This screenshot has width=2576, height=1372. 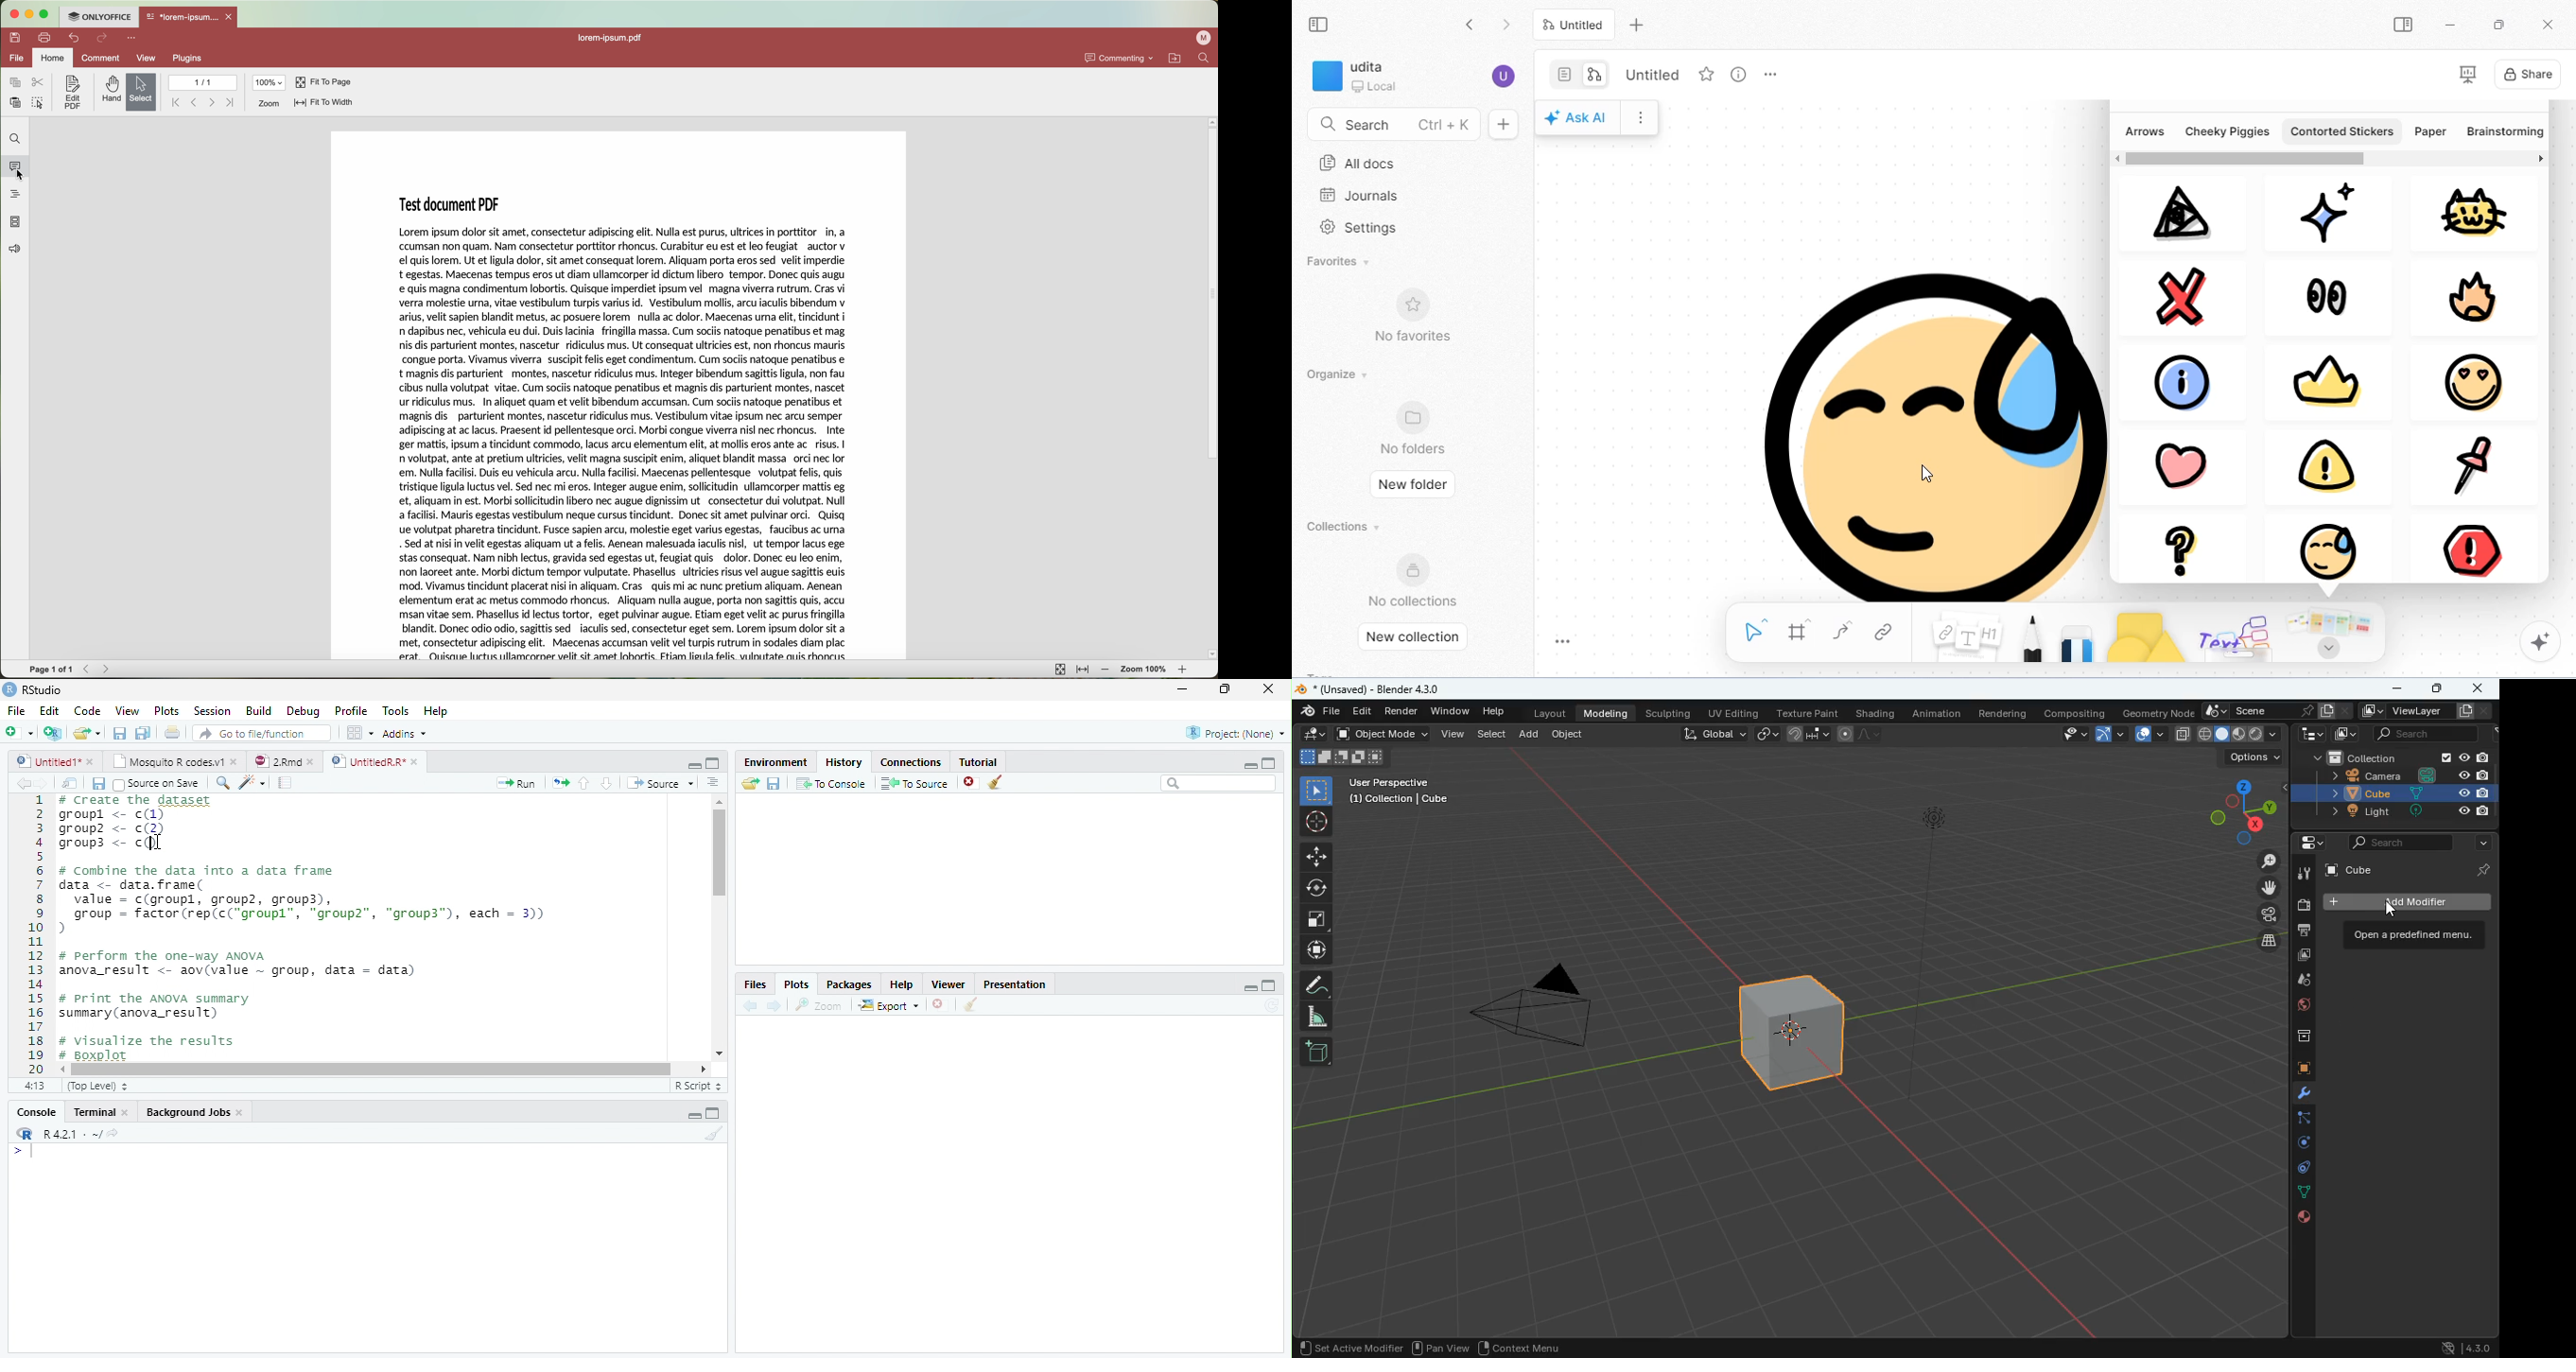 What do you see at coordinates (980, 760) in the screenshot?
I see `Tutorial` at bounding box center [980, 760].